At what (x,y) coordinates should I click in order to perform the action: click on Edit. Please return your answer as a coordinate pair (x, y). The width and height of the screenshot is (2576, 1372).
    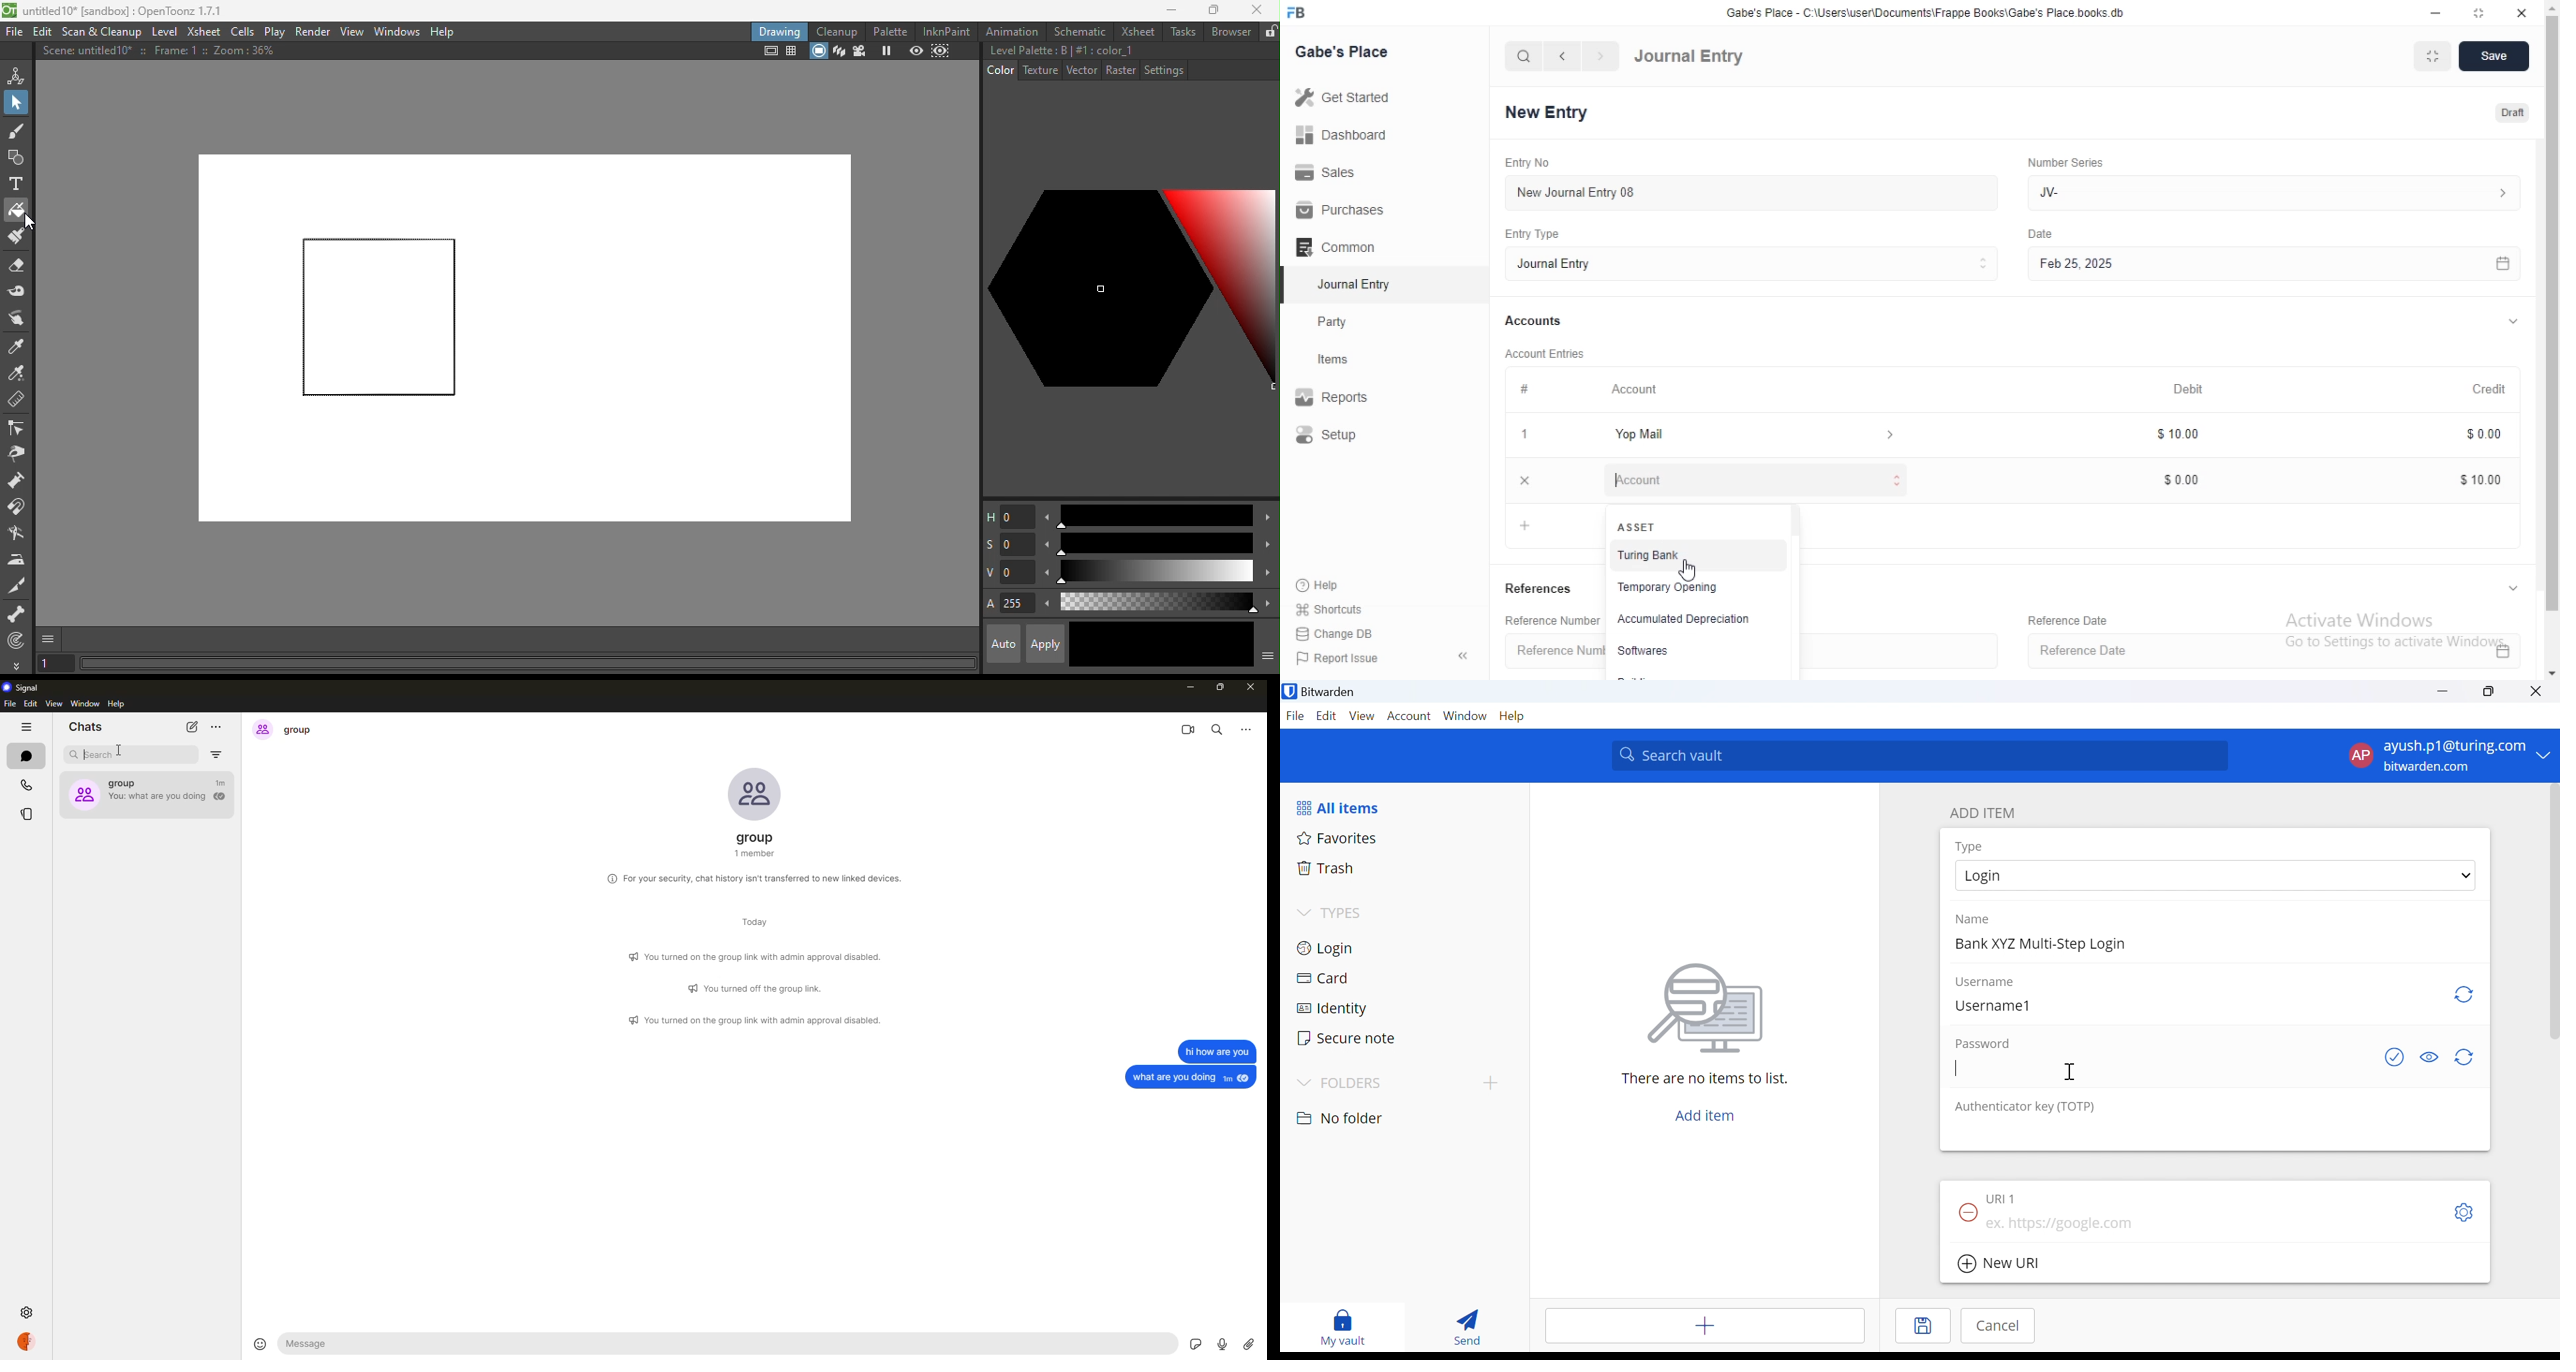
    Looking at the image, I should click on (1325, 716).